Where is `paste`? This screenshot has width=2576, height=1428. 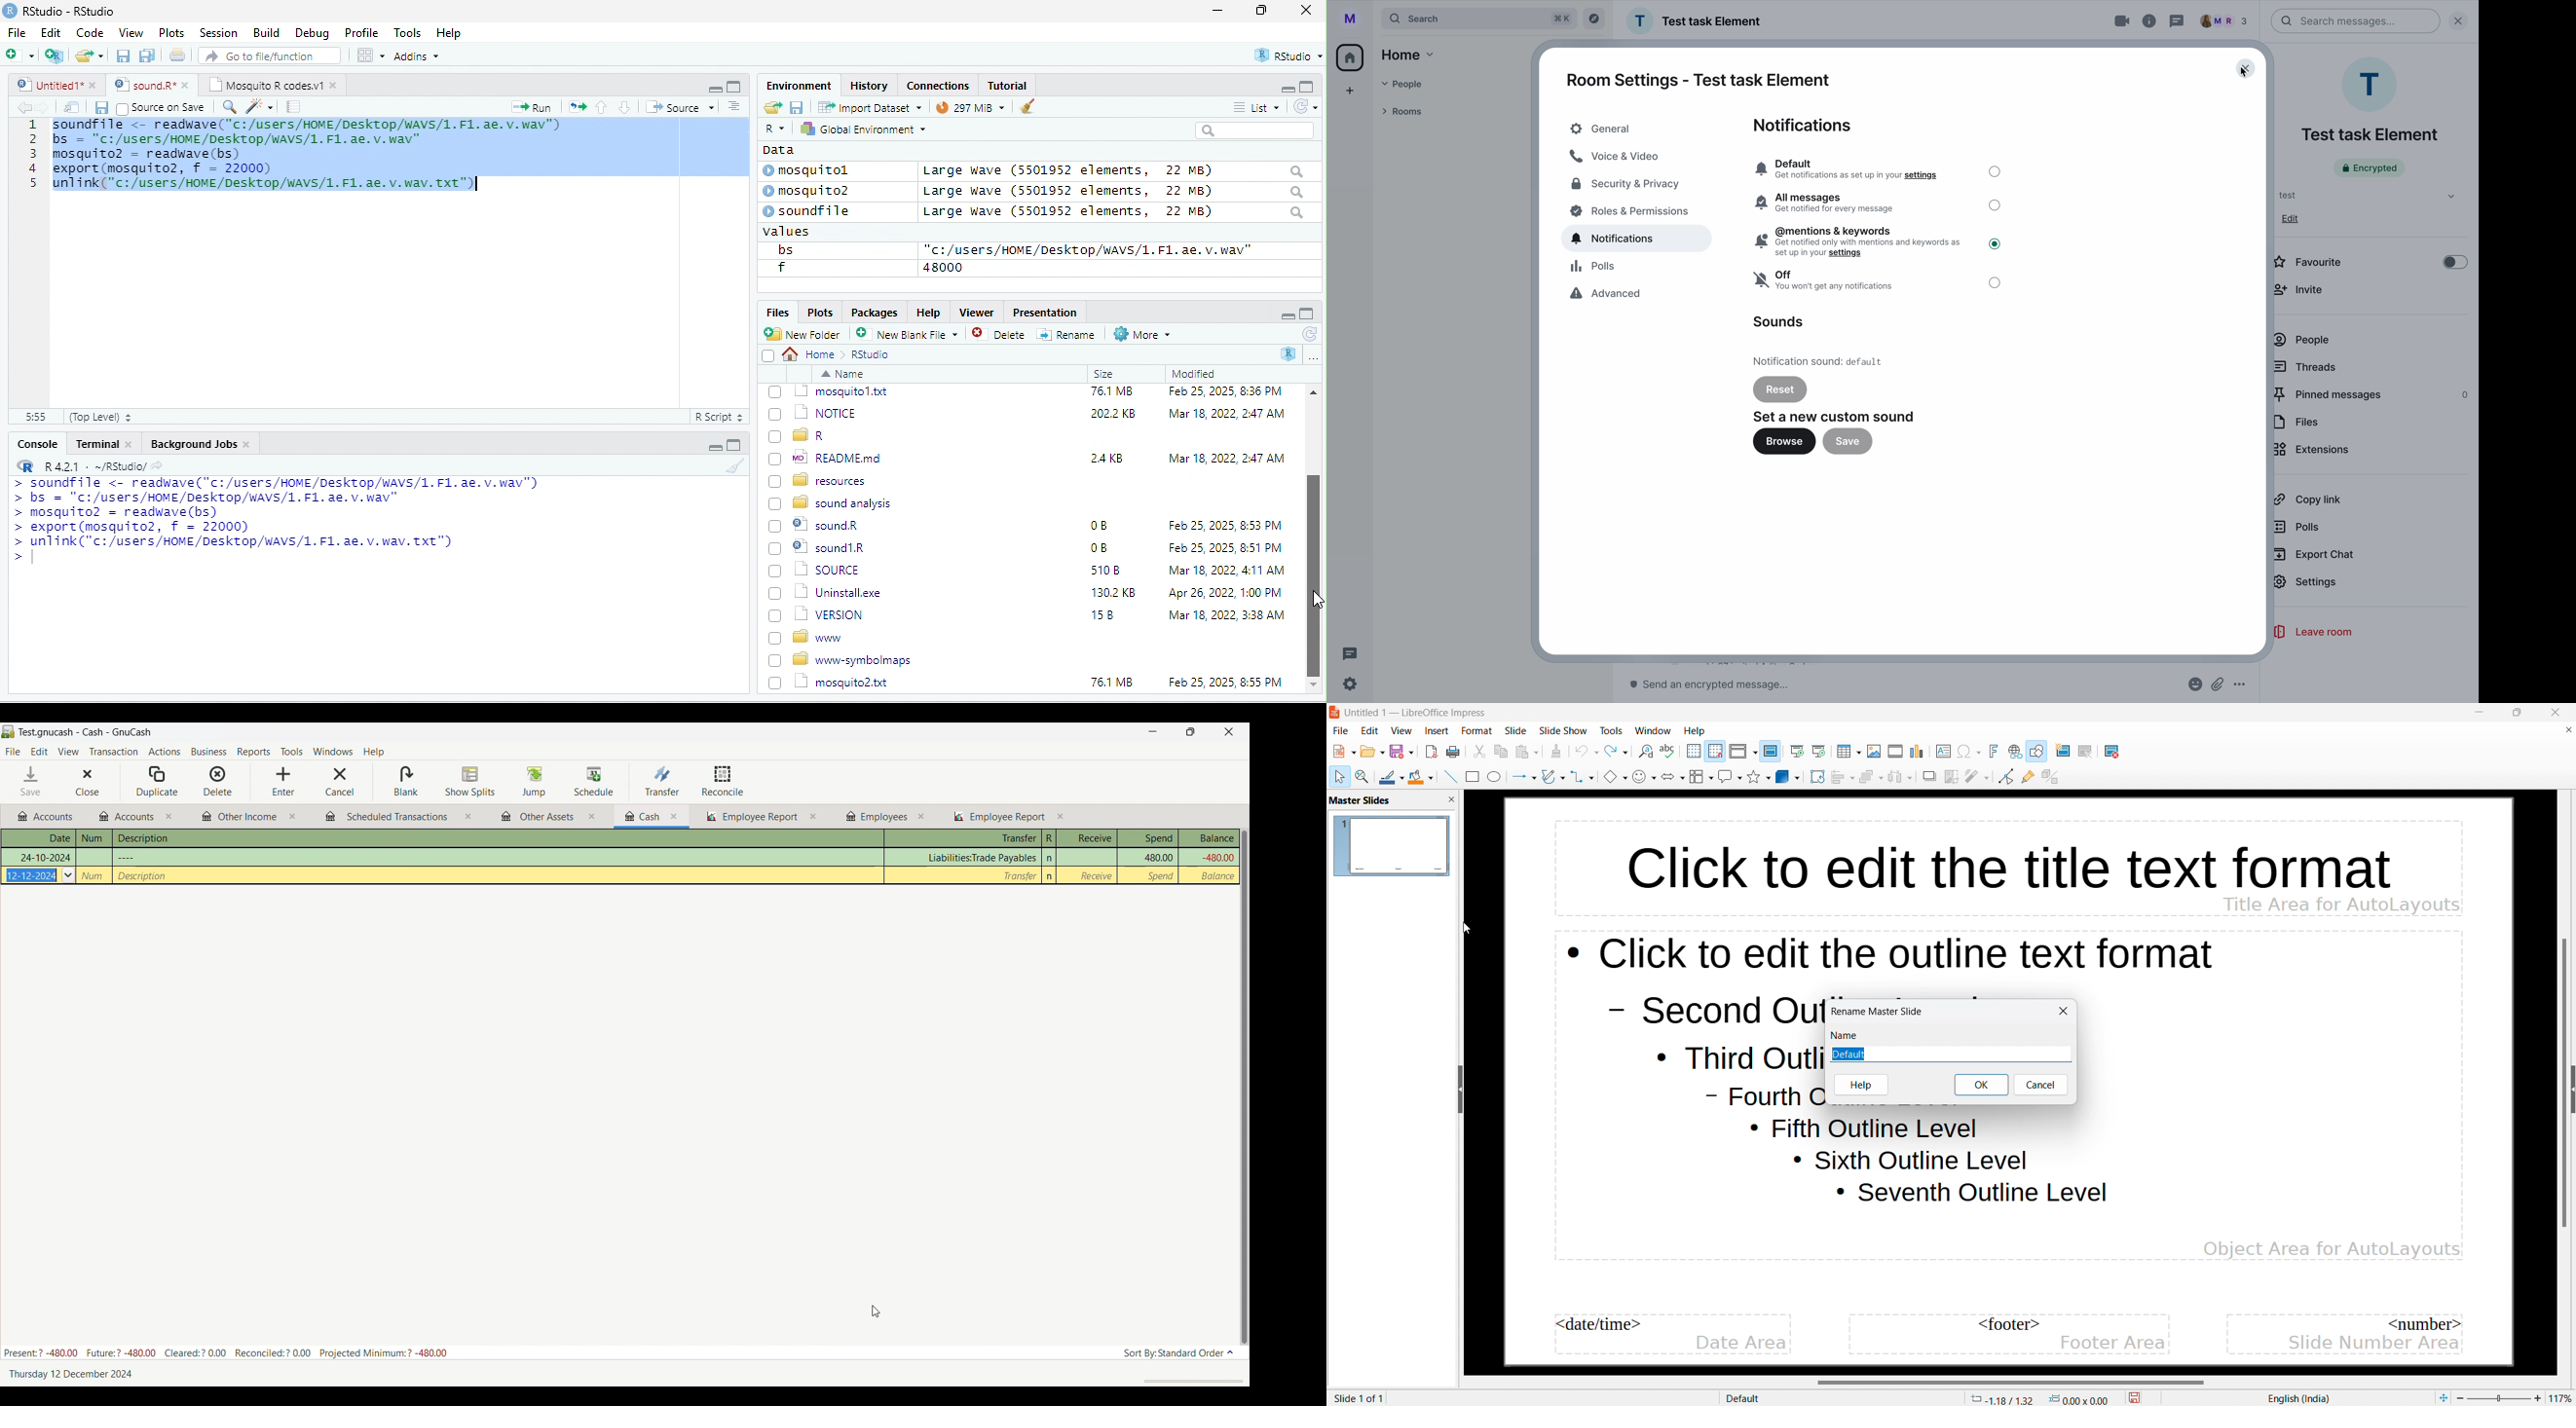
paste is located at coordinates (1526, 752).